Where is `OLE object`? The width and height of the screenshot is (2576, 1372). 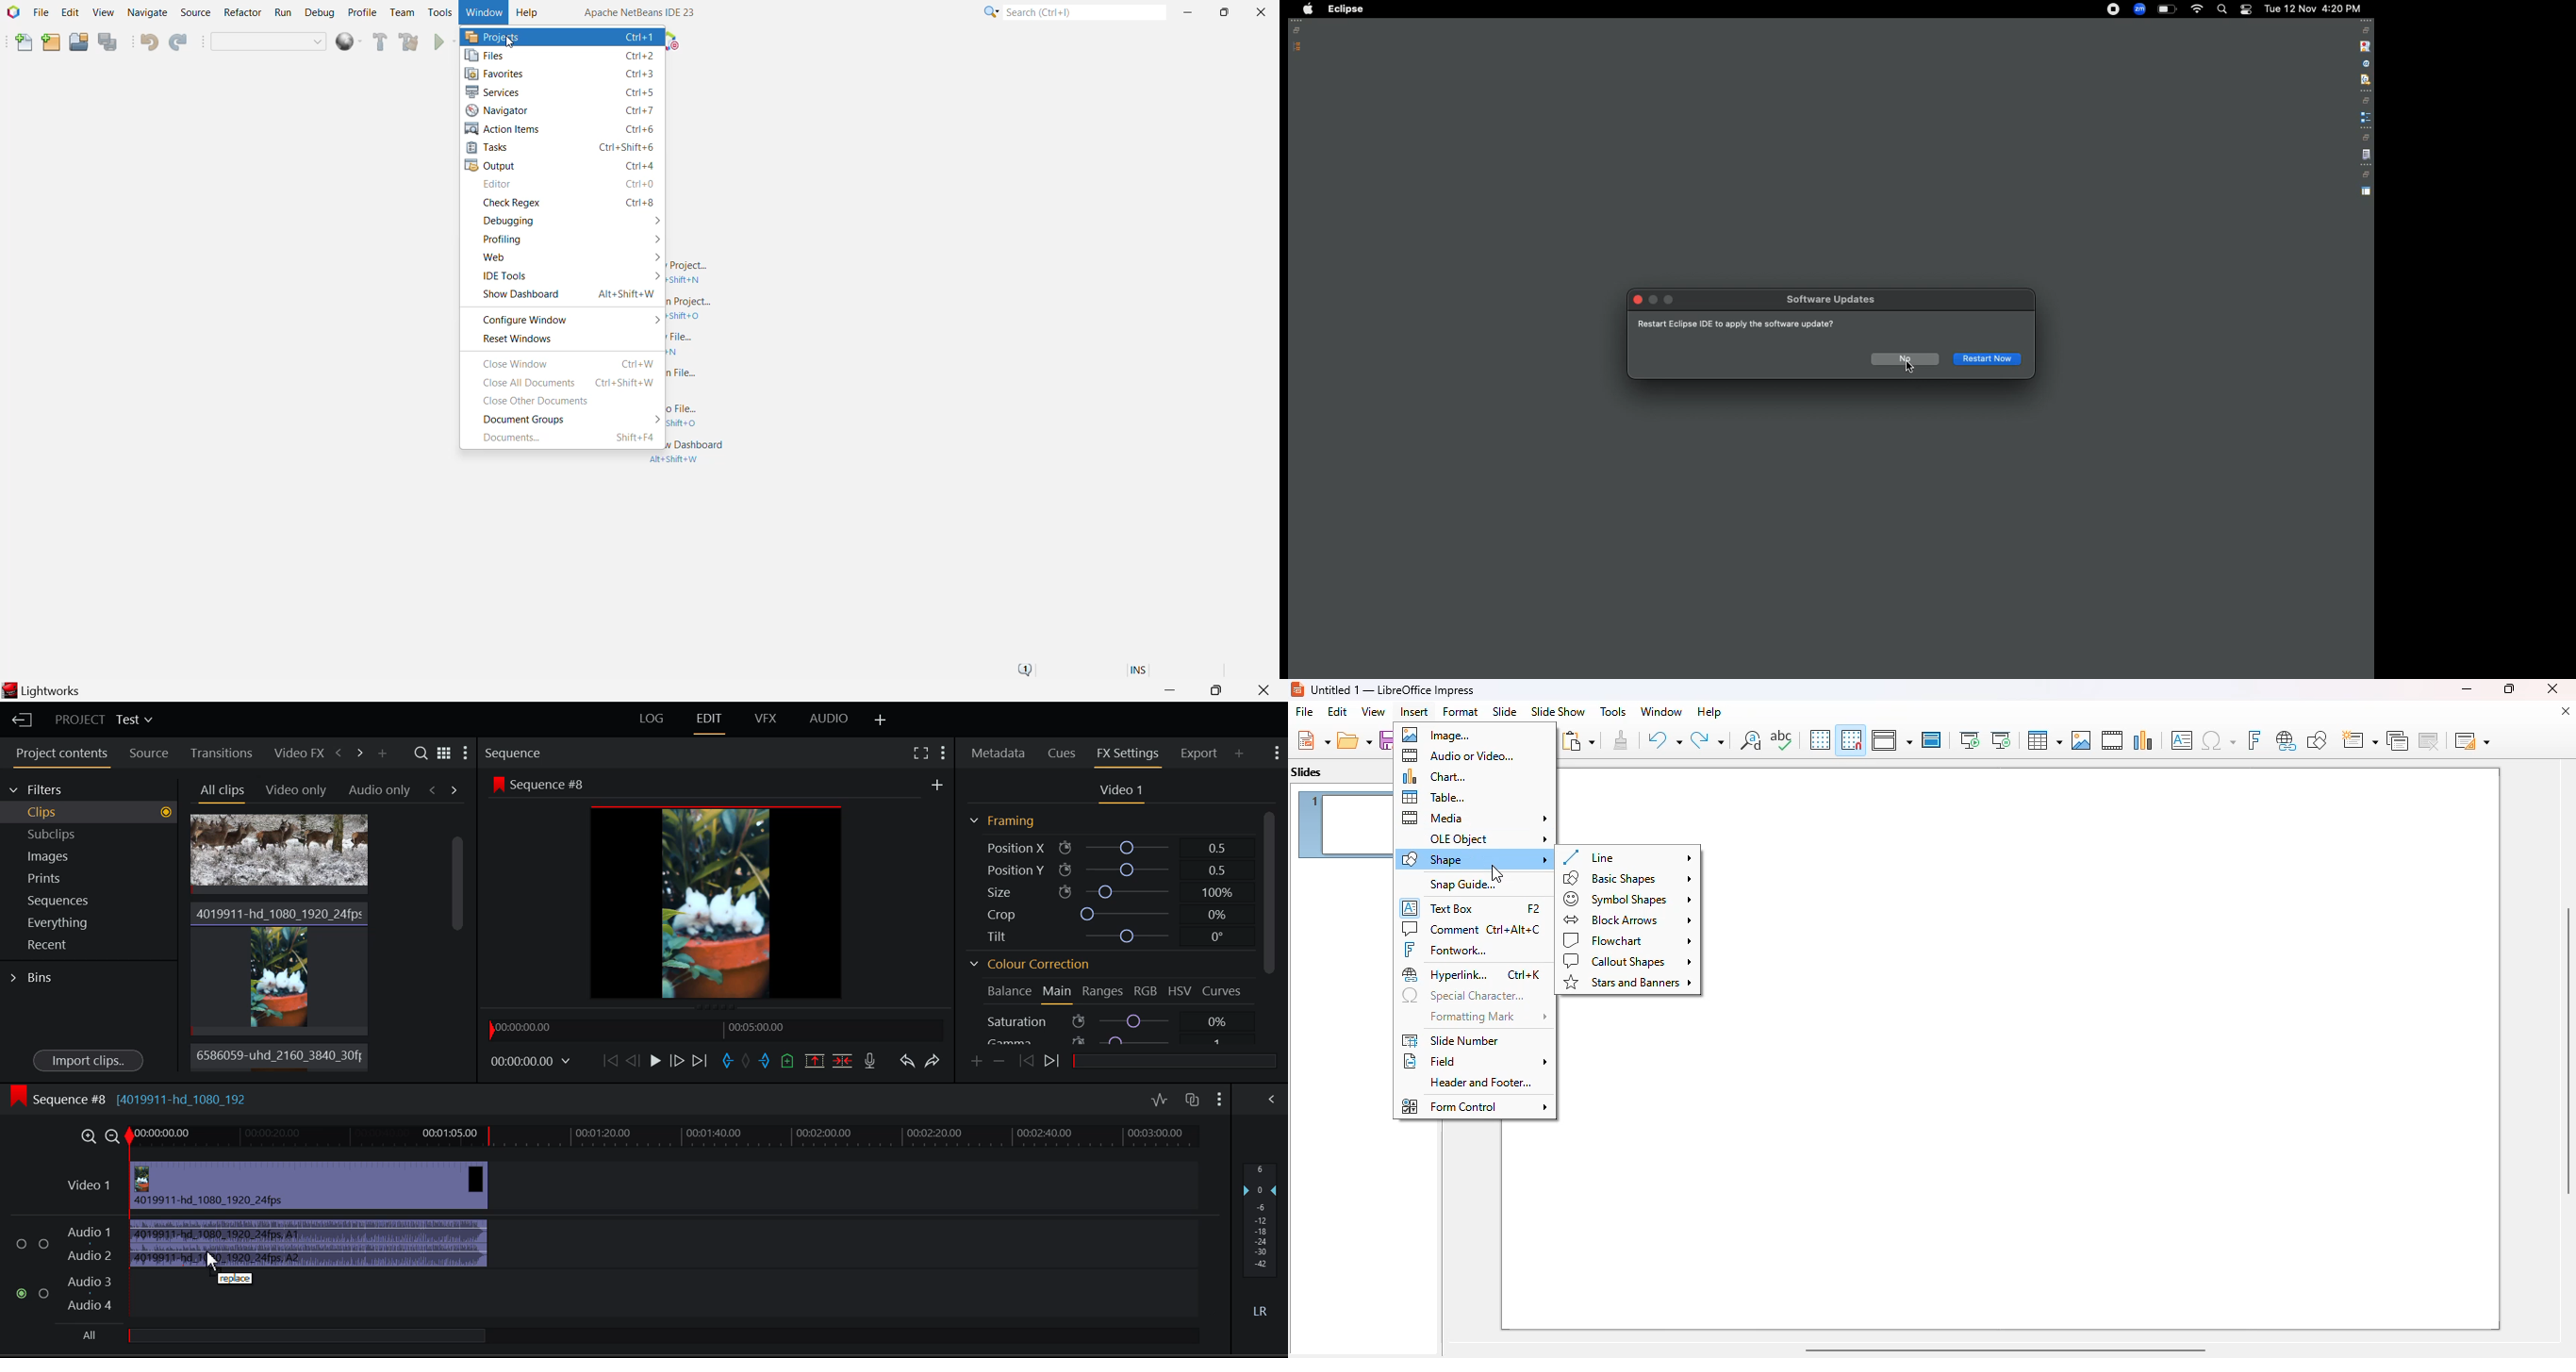
OLE object is located at coordinates (1488, 839).